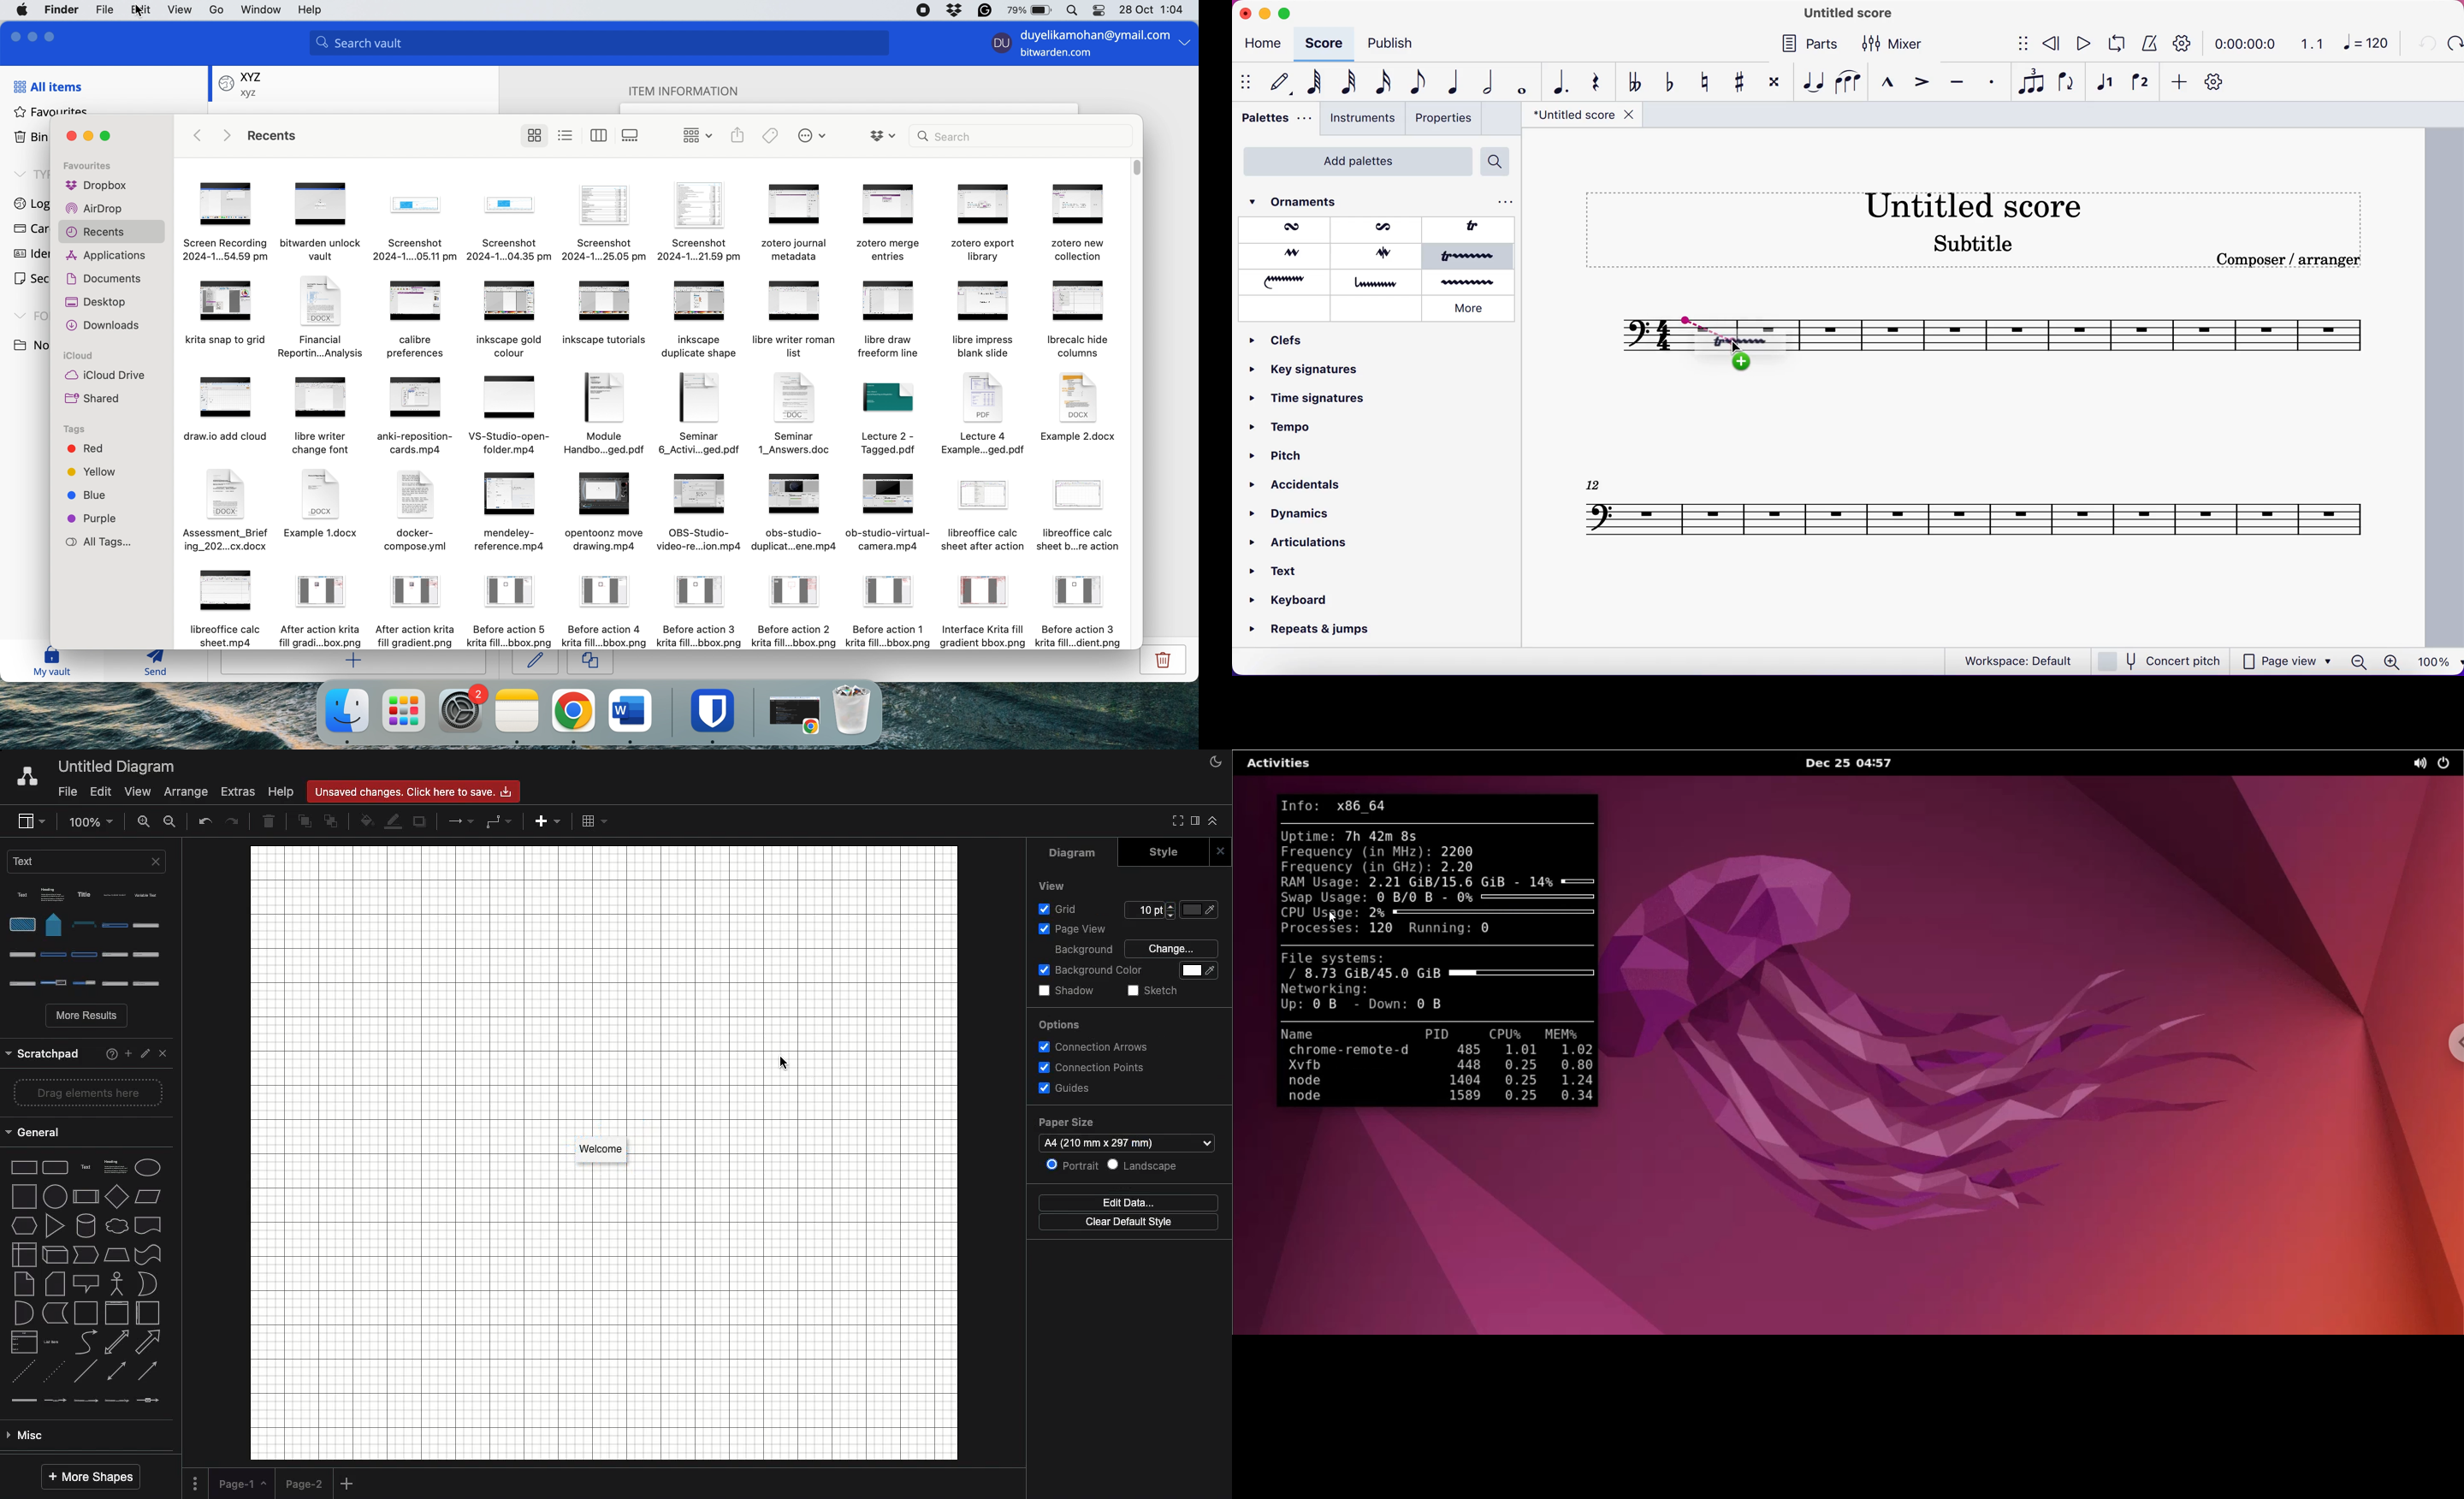 This screenshot has width=2464, height=1512. I want to click on minimise, so click(88, 137).